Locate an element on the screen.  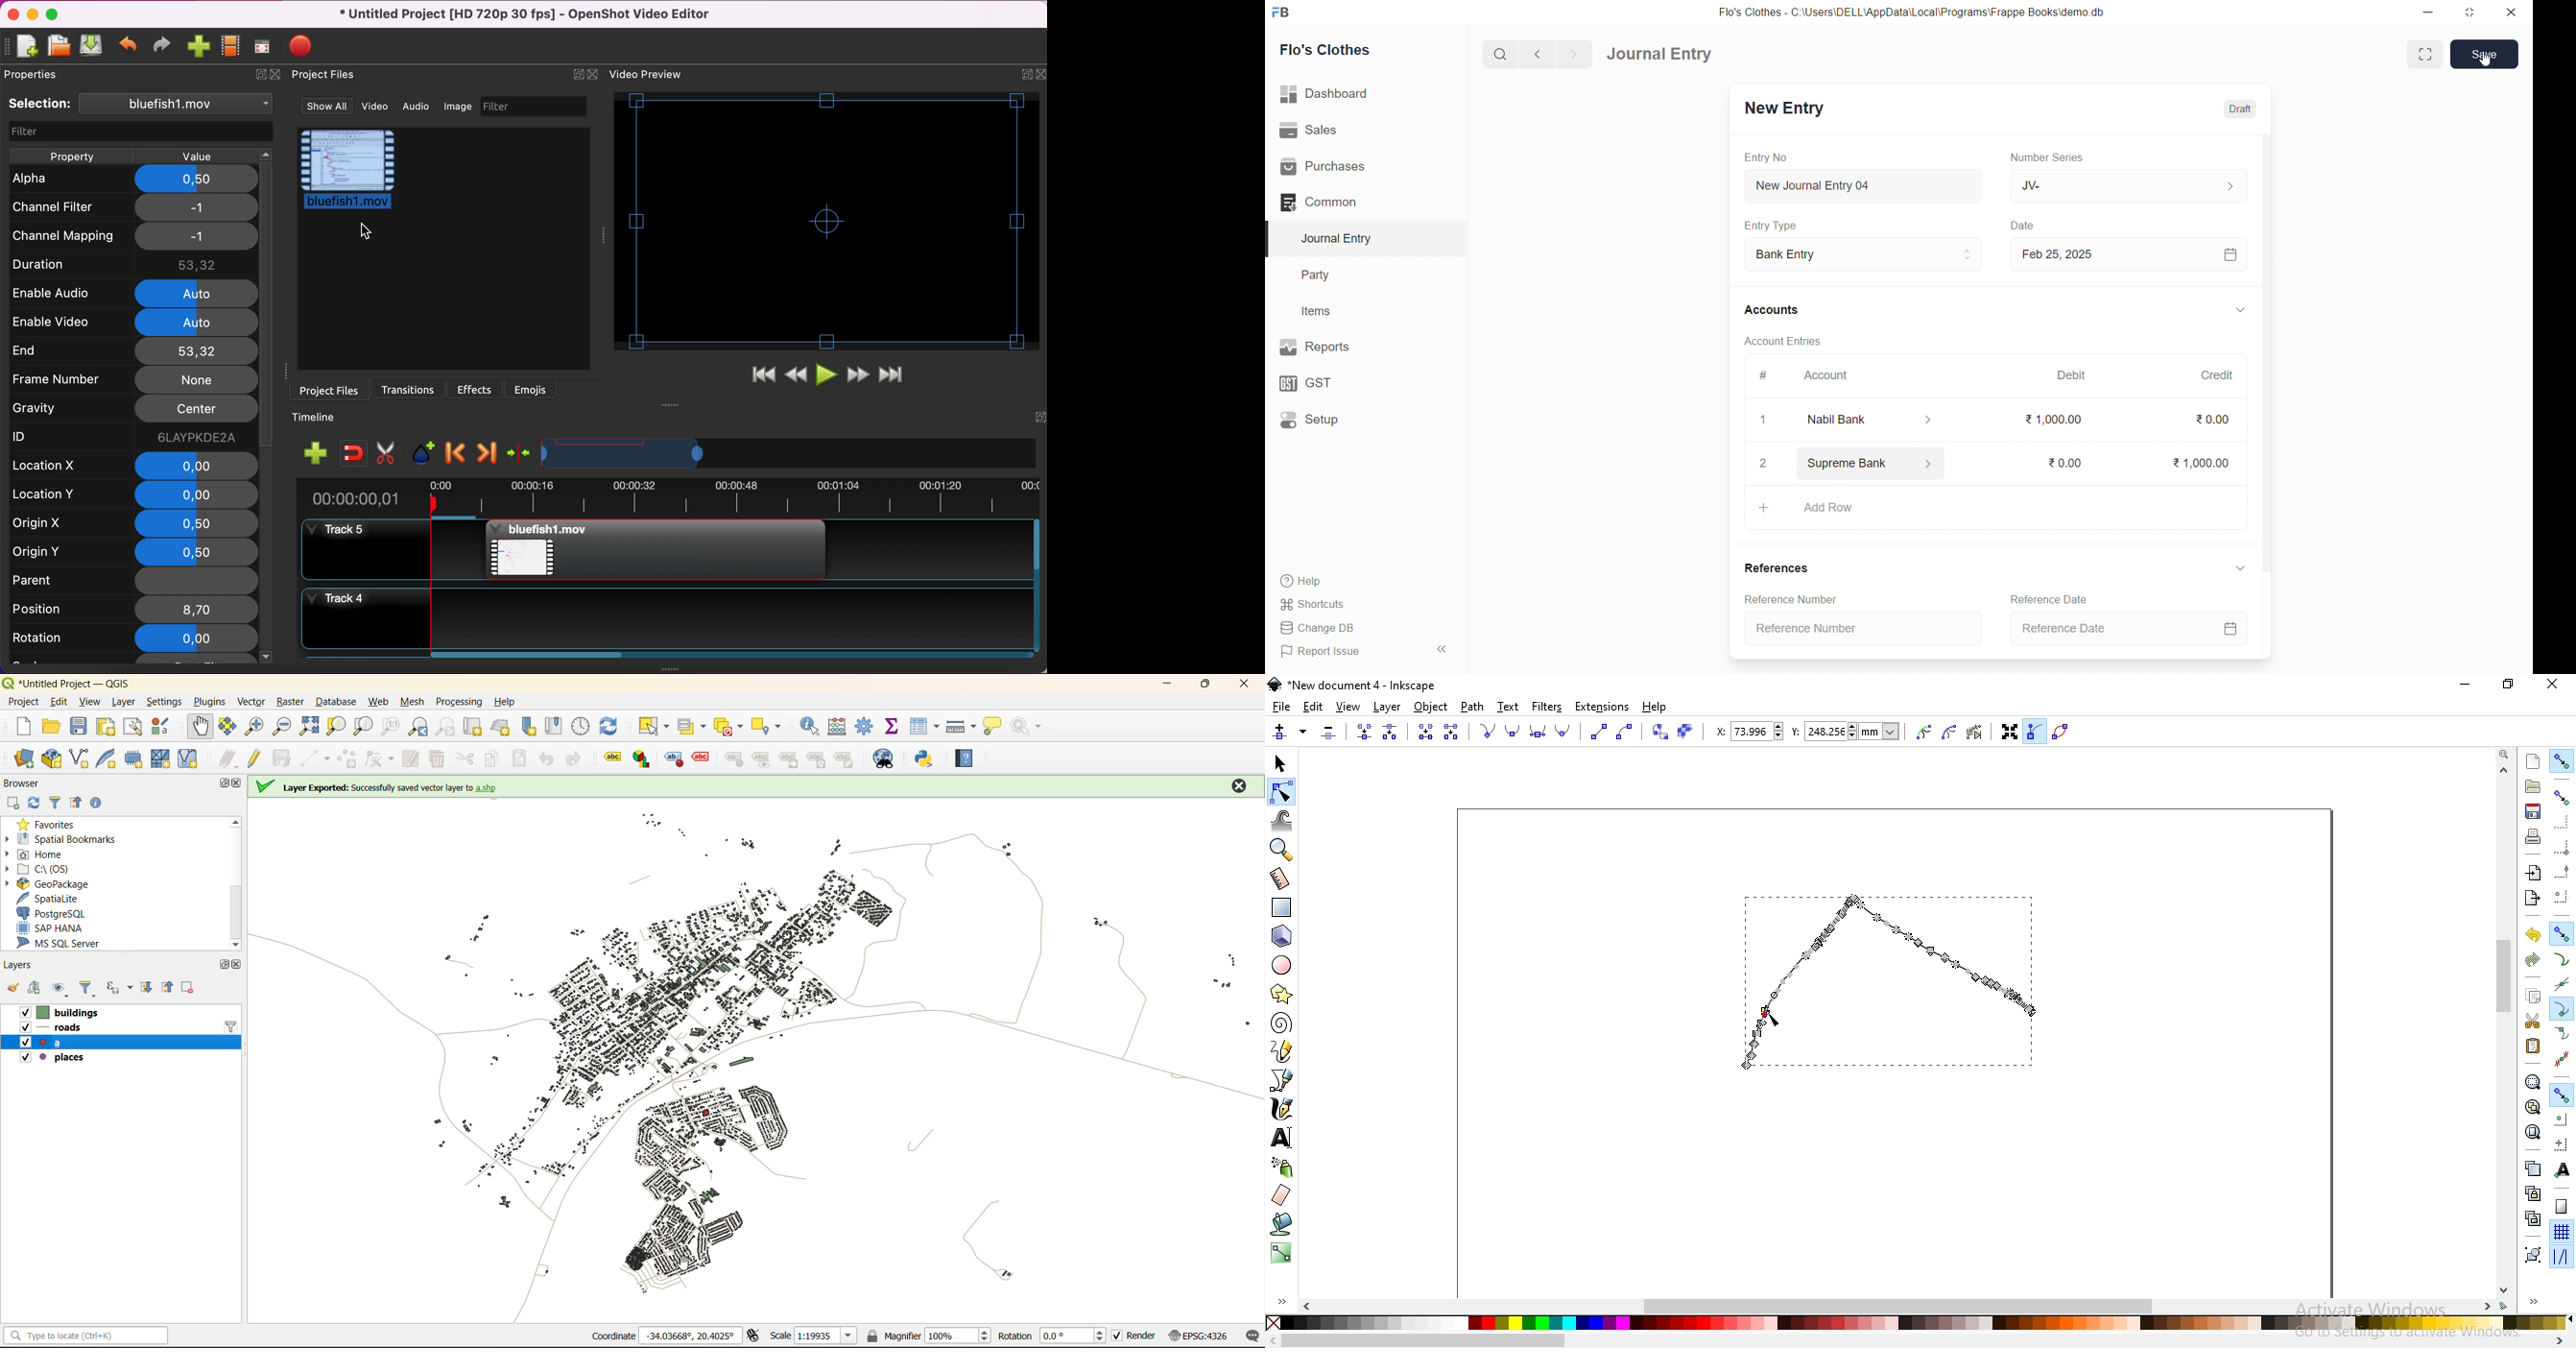
extensions is located at coordinates (1602, 708).